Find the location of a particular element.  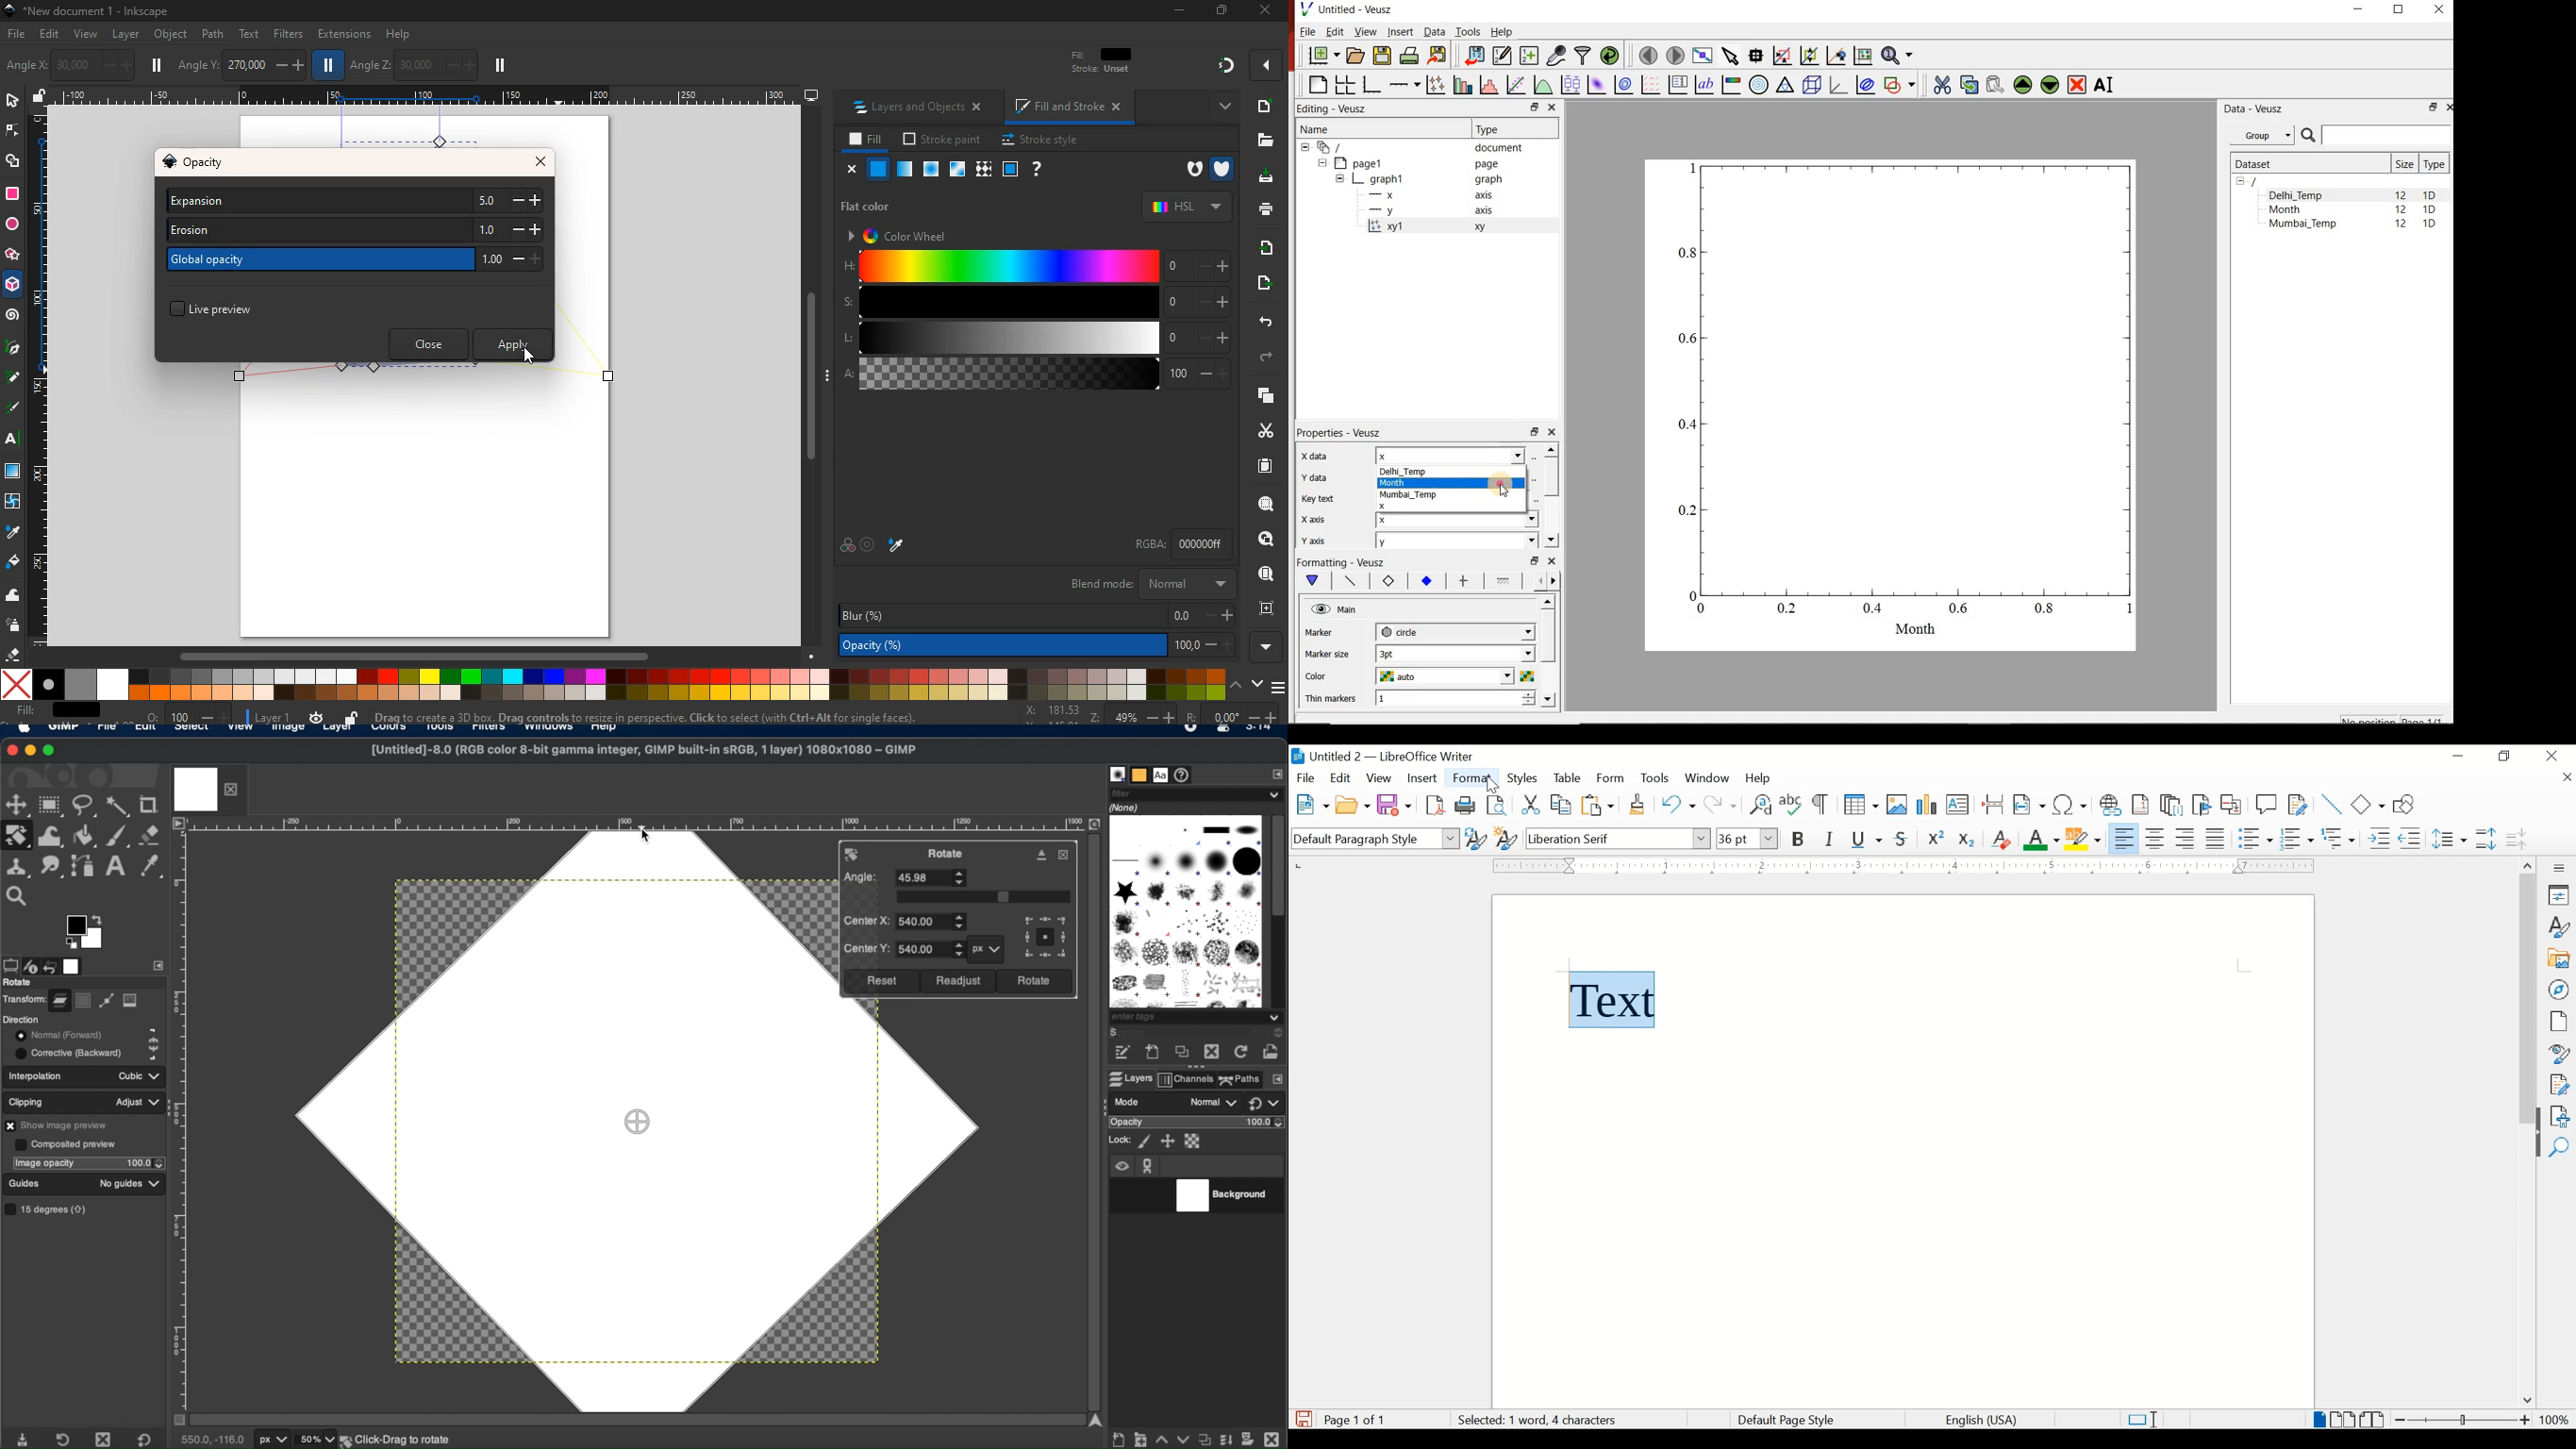

subscript is located at coordinates (1968, 842).